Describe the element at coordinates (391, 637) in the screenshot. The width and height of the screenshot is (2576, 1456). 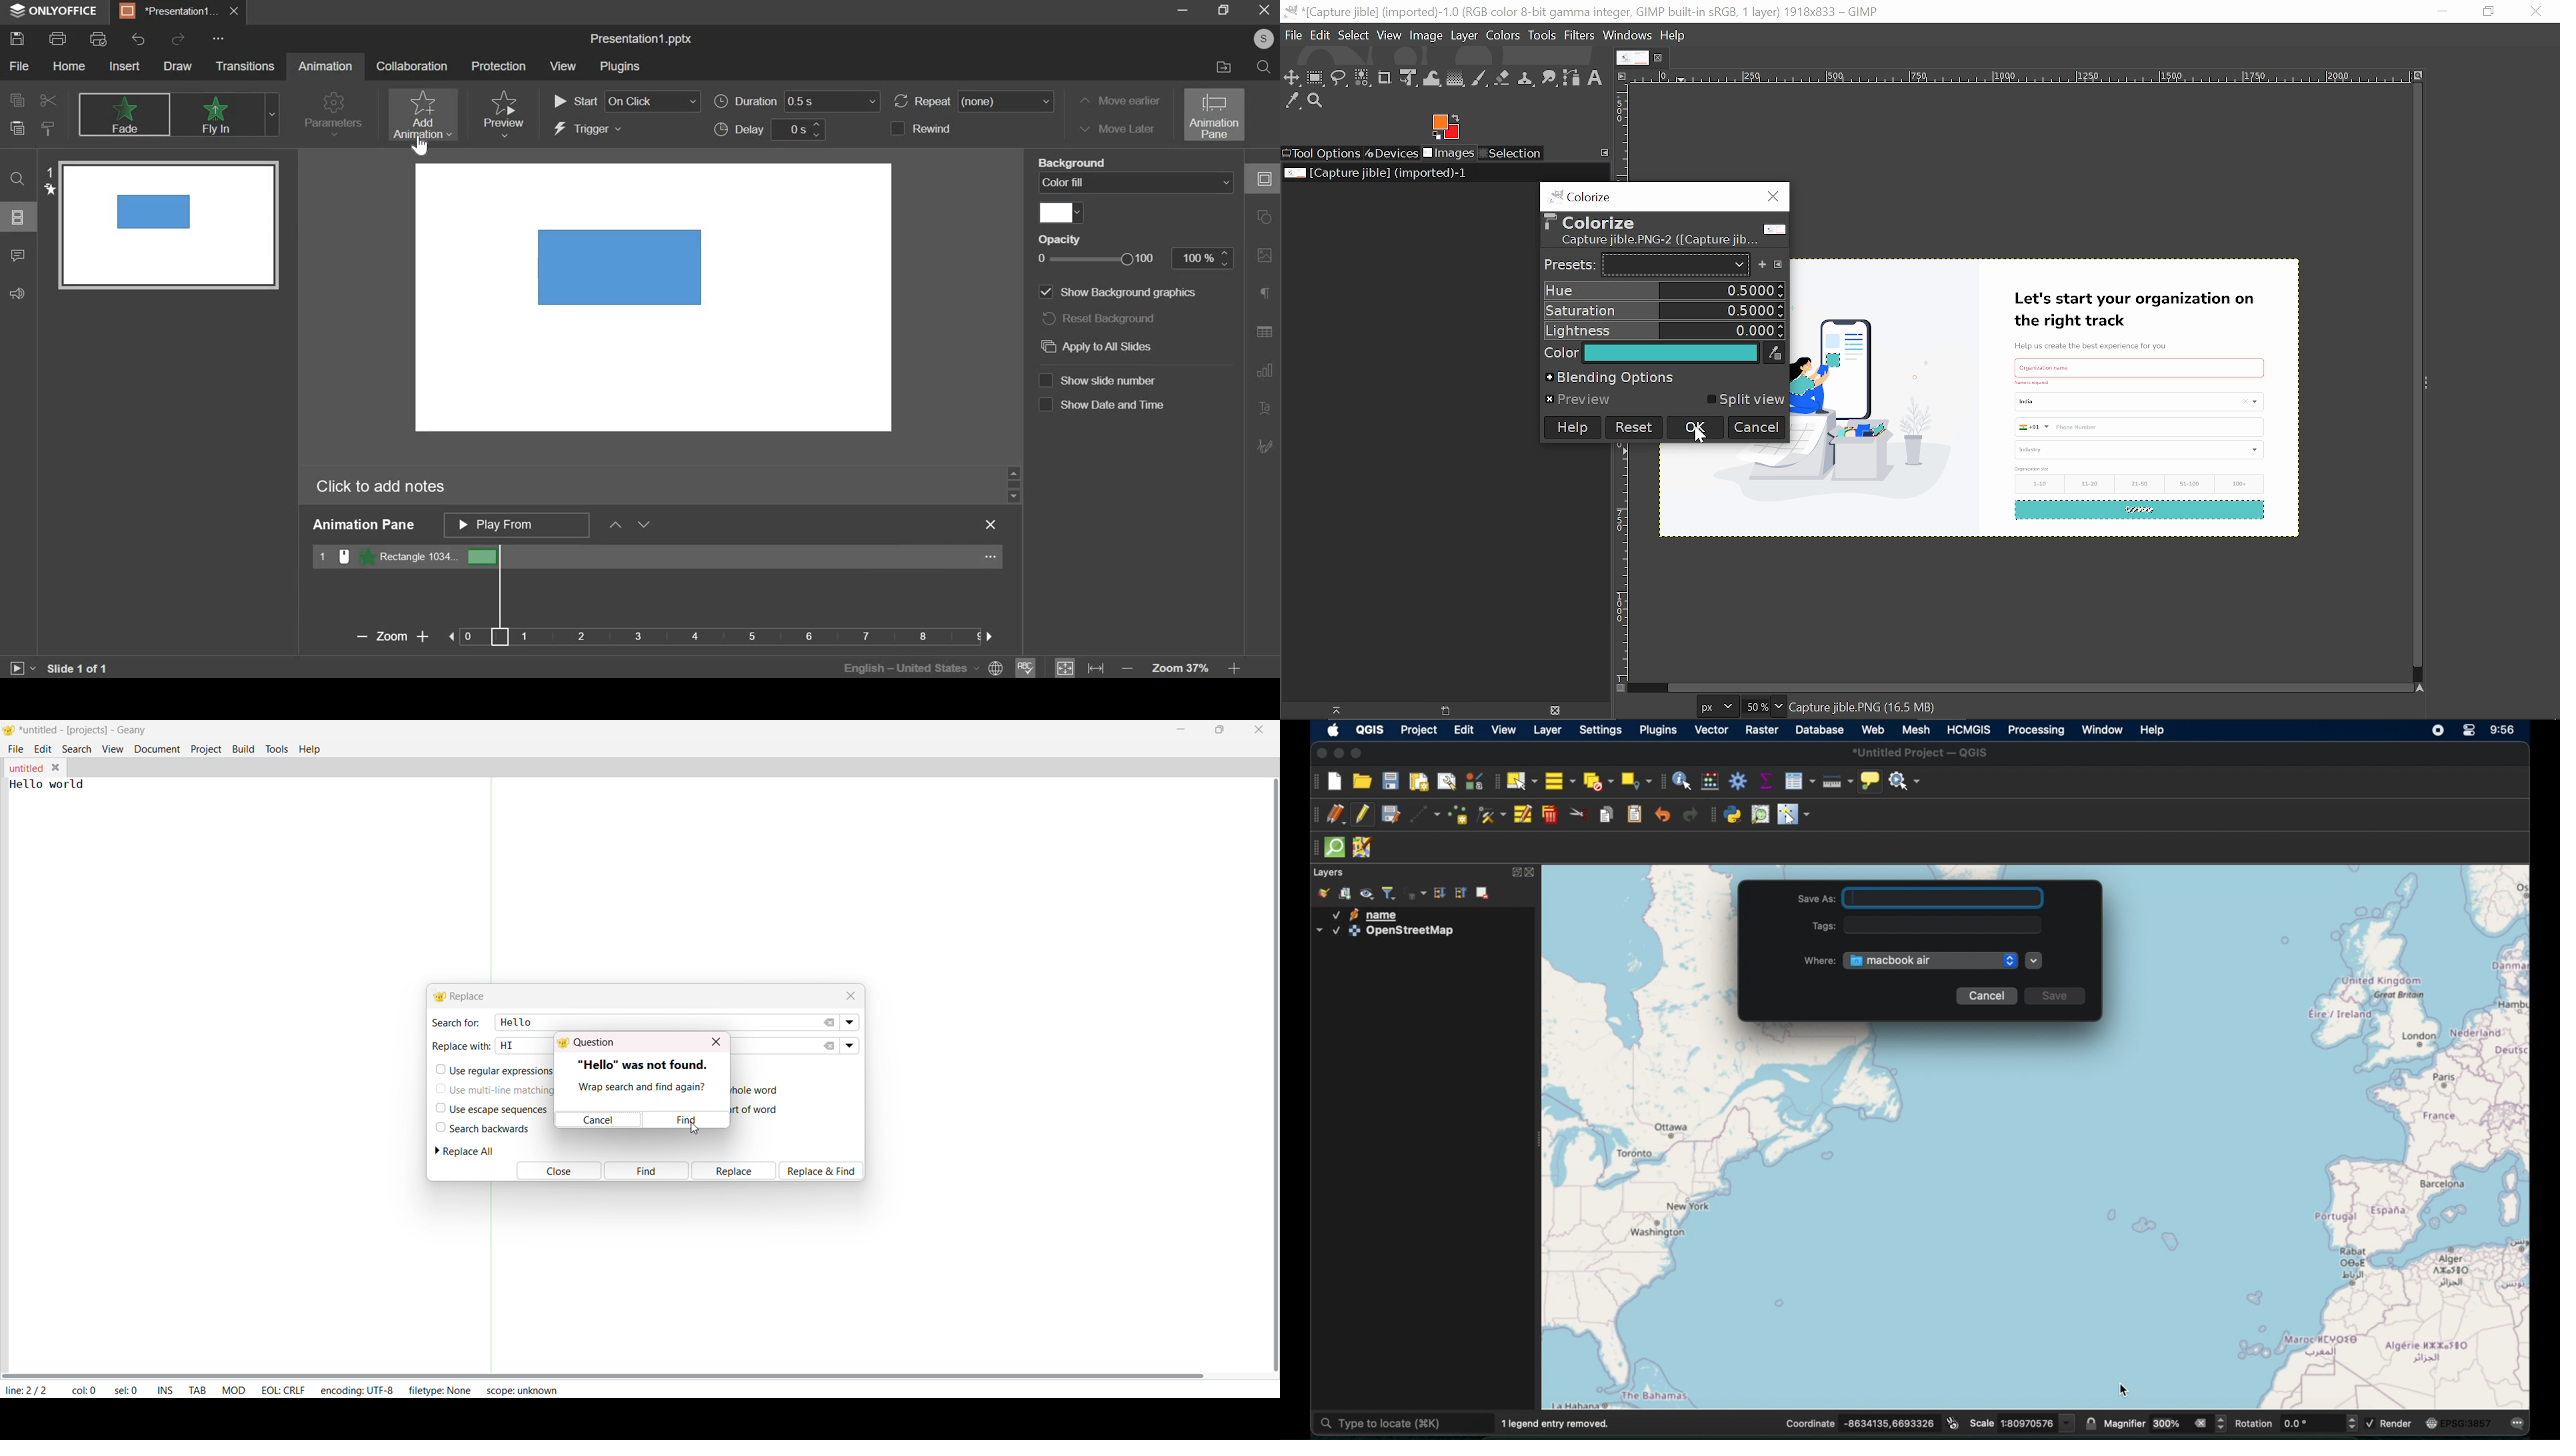
I see `Zoom` at that location.